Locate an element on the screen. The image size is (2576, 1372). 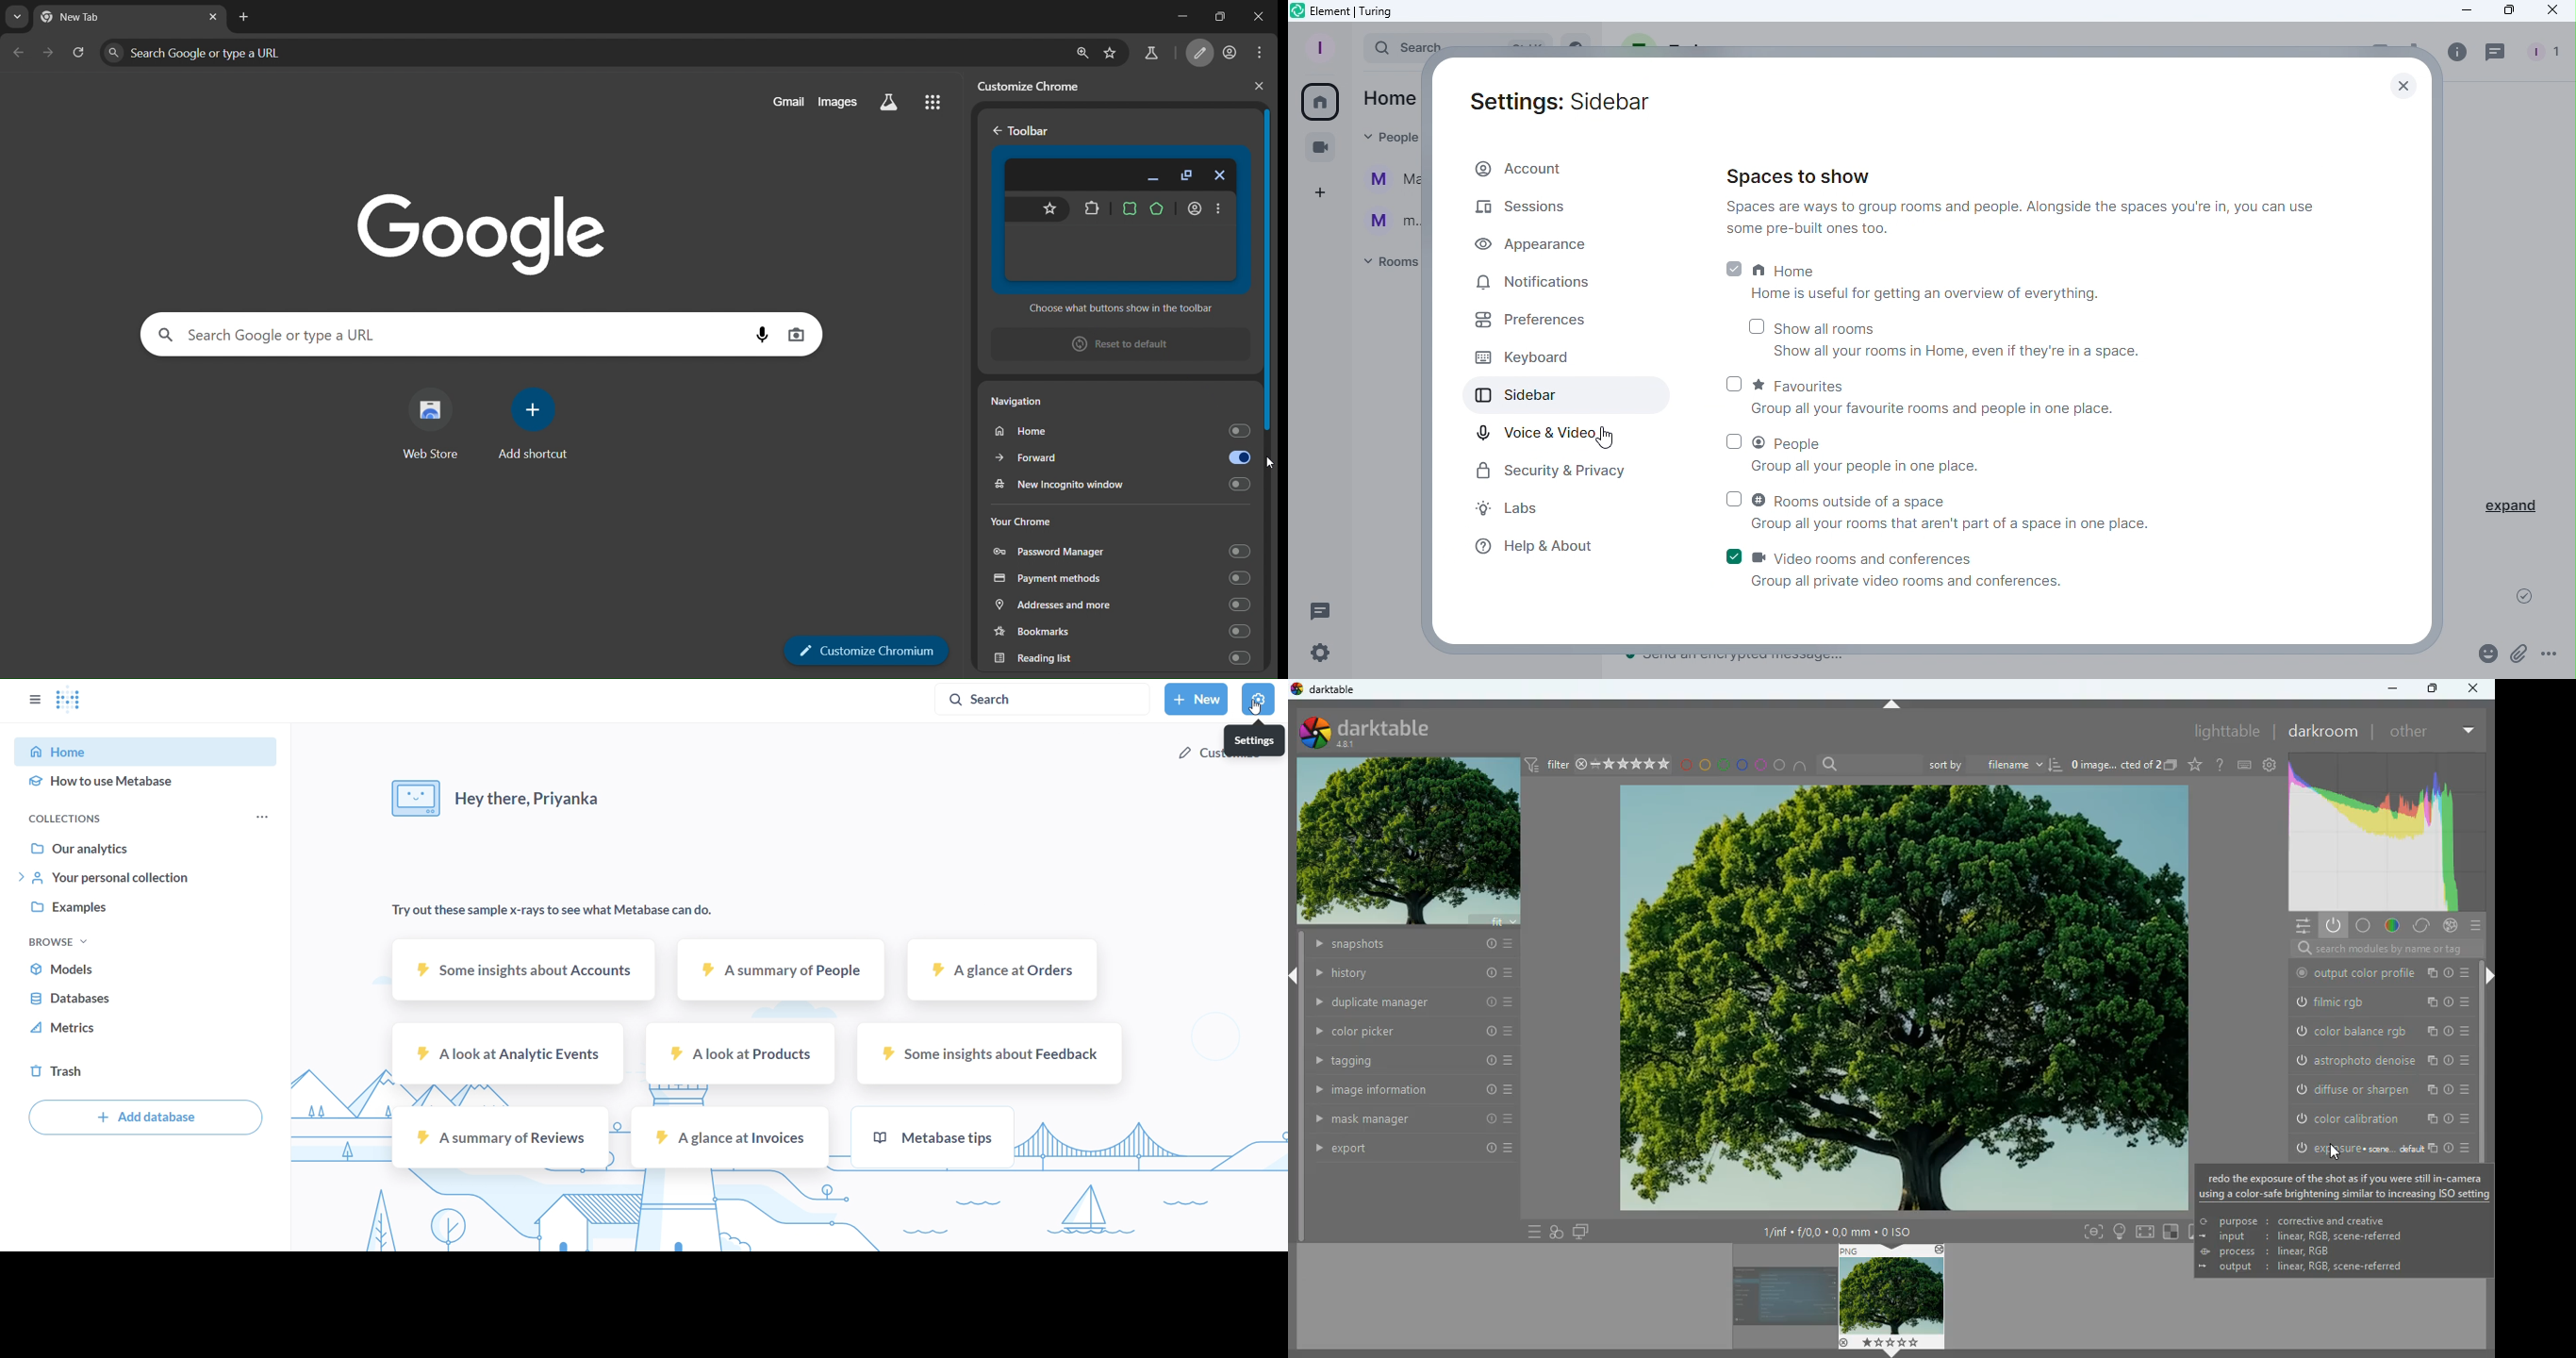
Minimize is located at coordinates (2466, 11).